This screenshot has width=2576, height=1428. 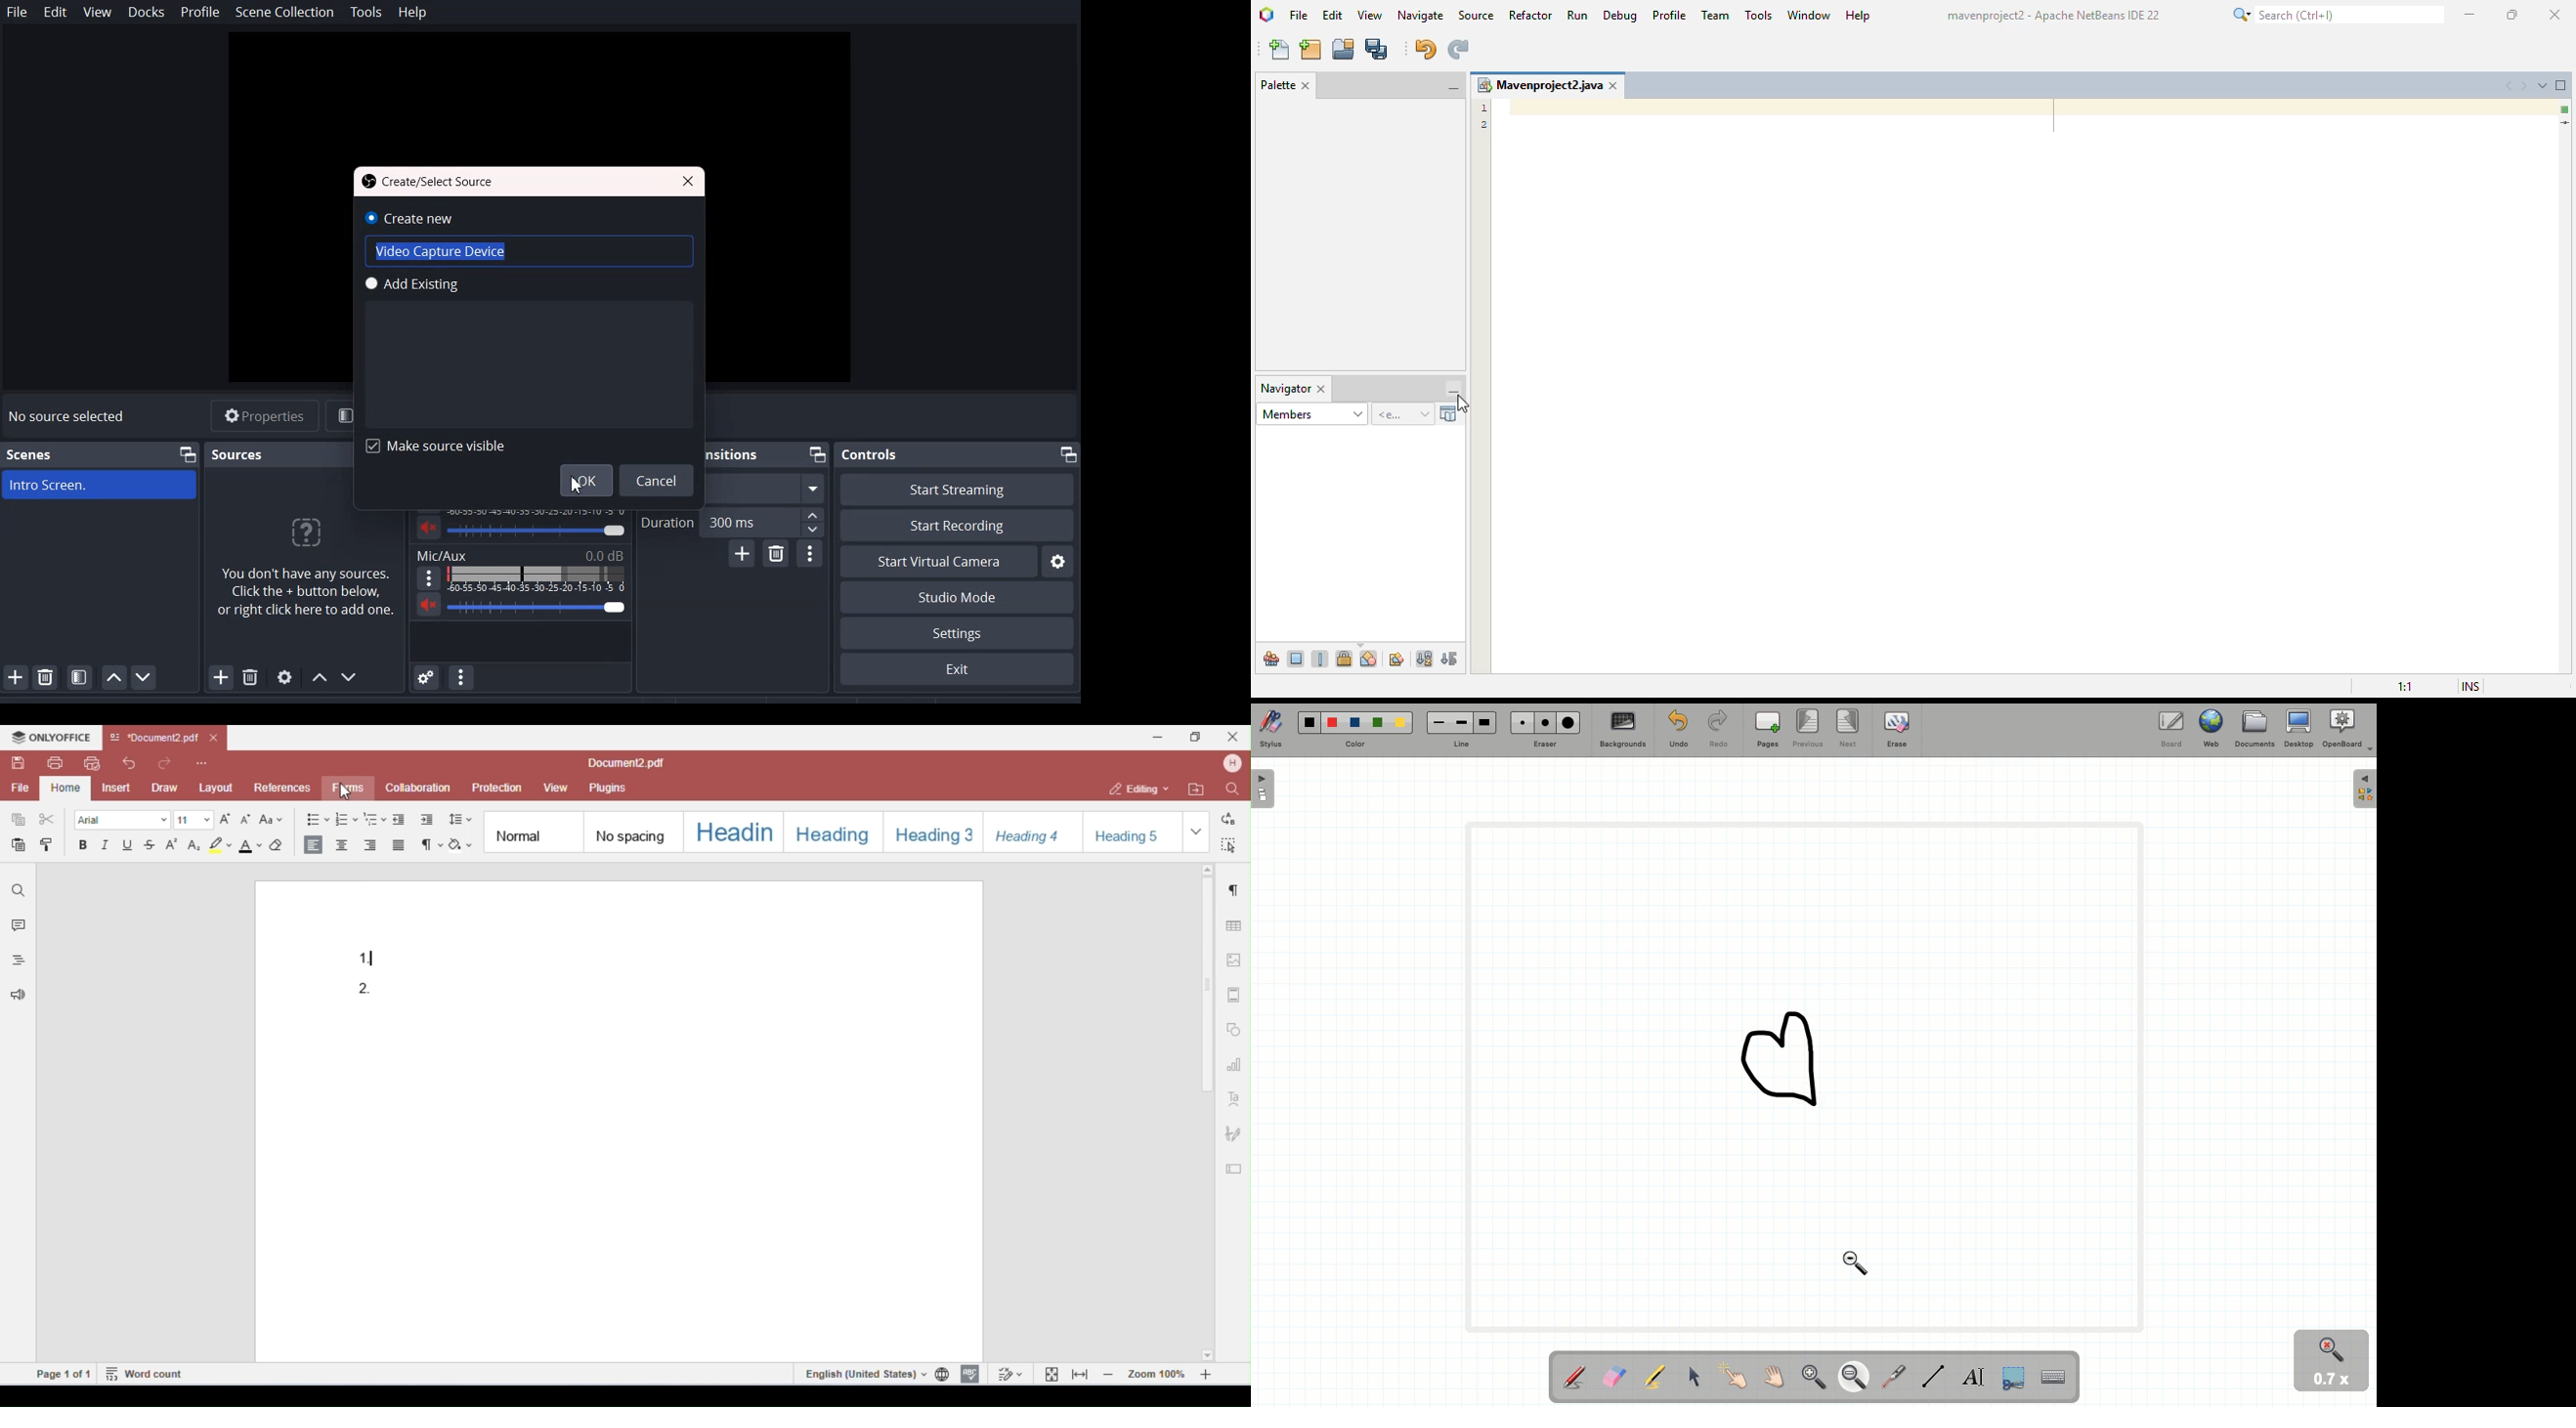 I want to click on line numbers, so click(x=1482, y=115).